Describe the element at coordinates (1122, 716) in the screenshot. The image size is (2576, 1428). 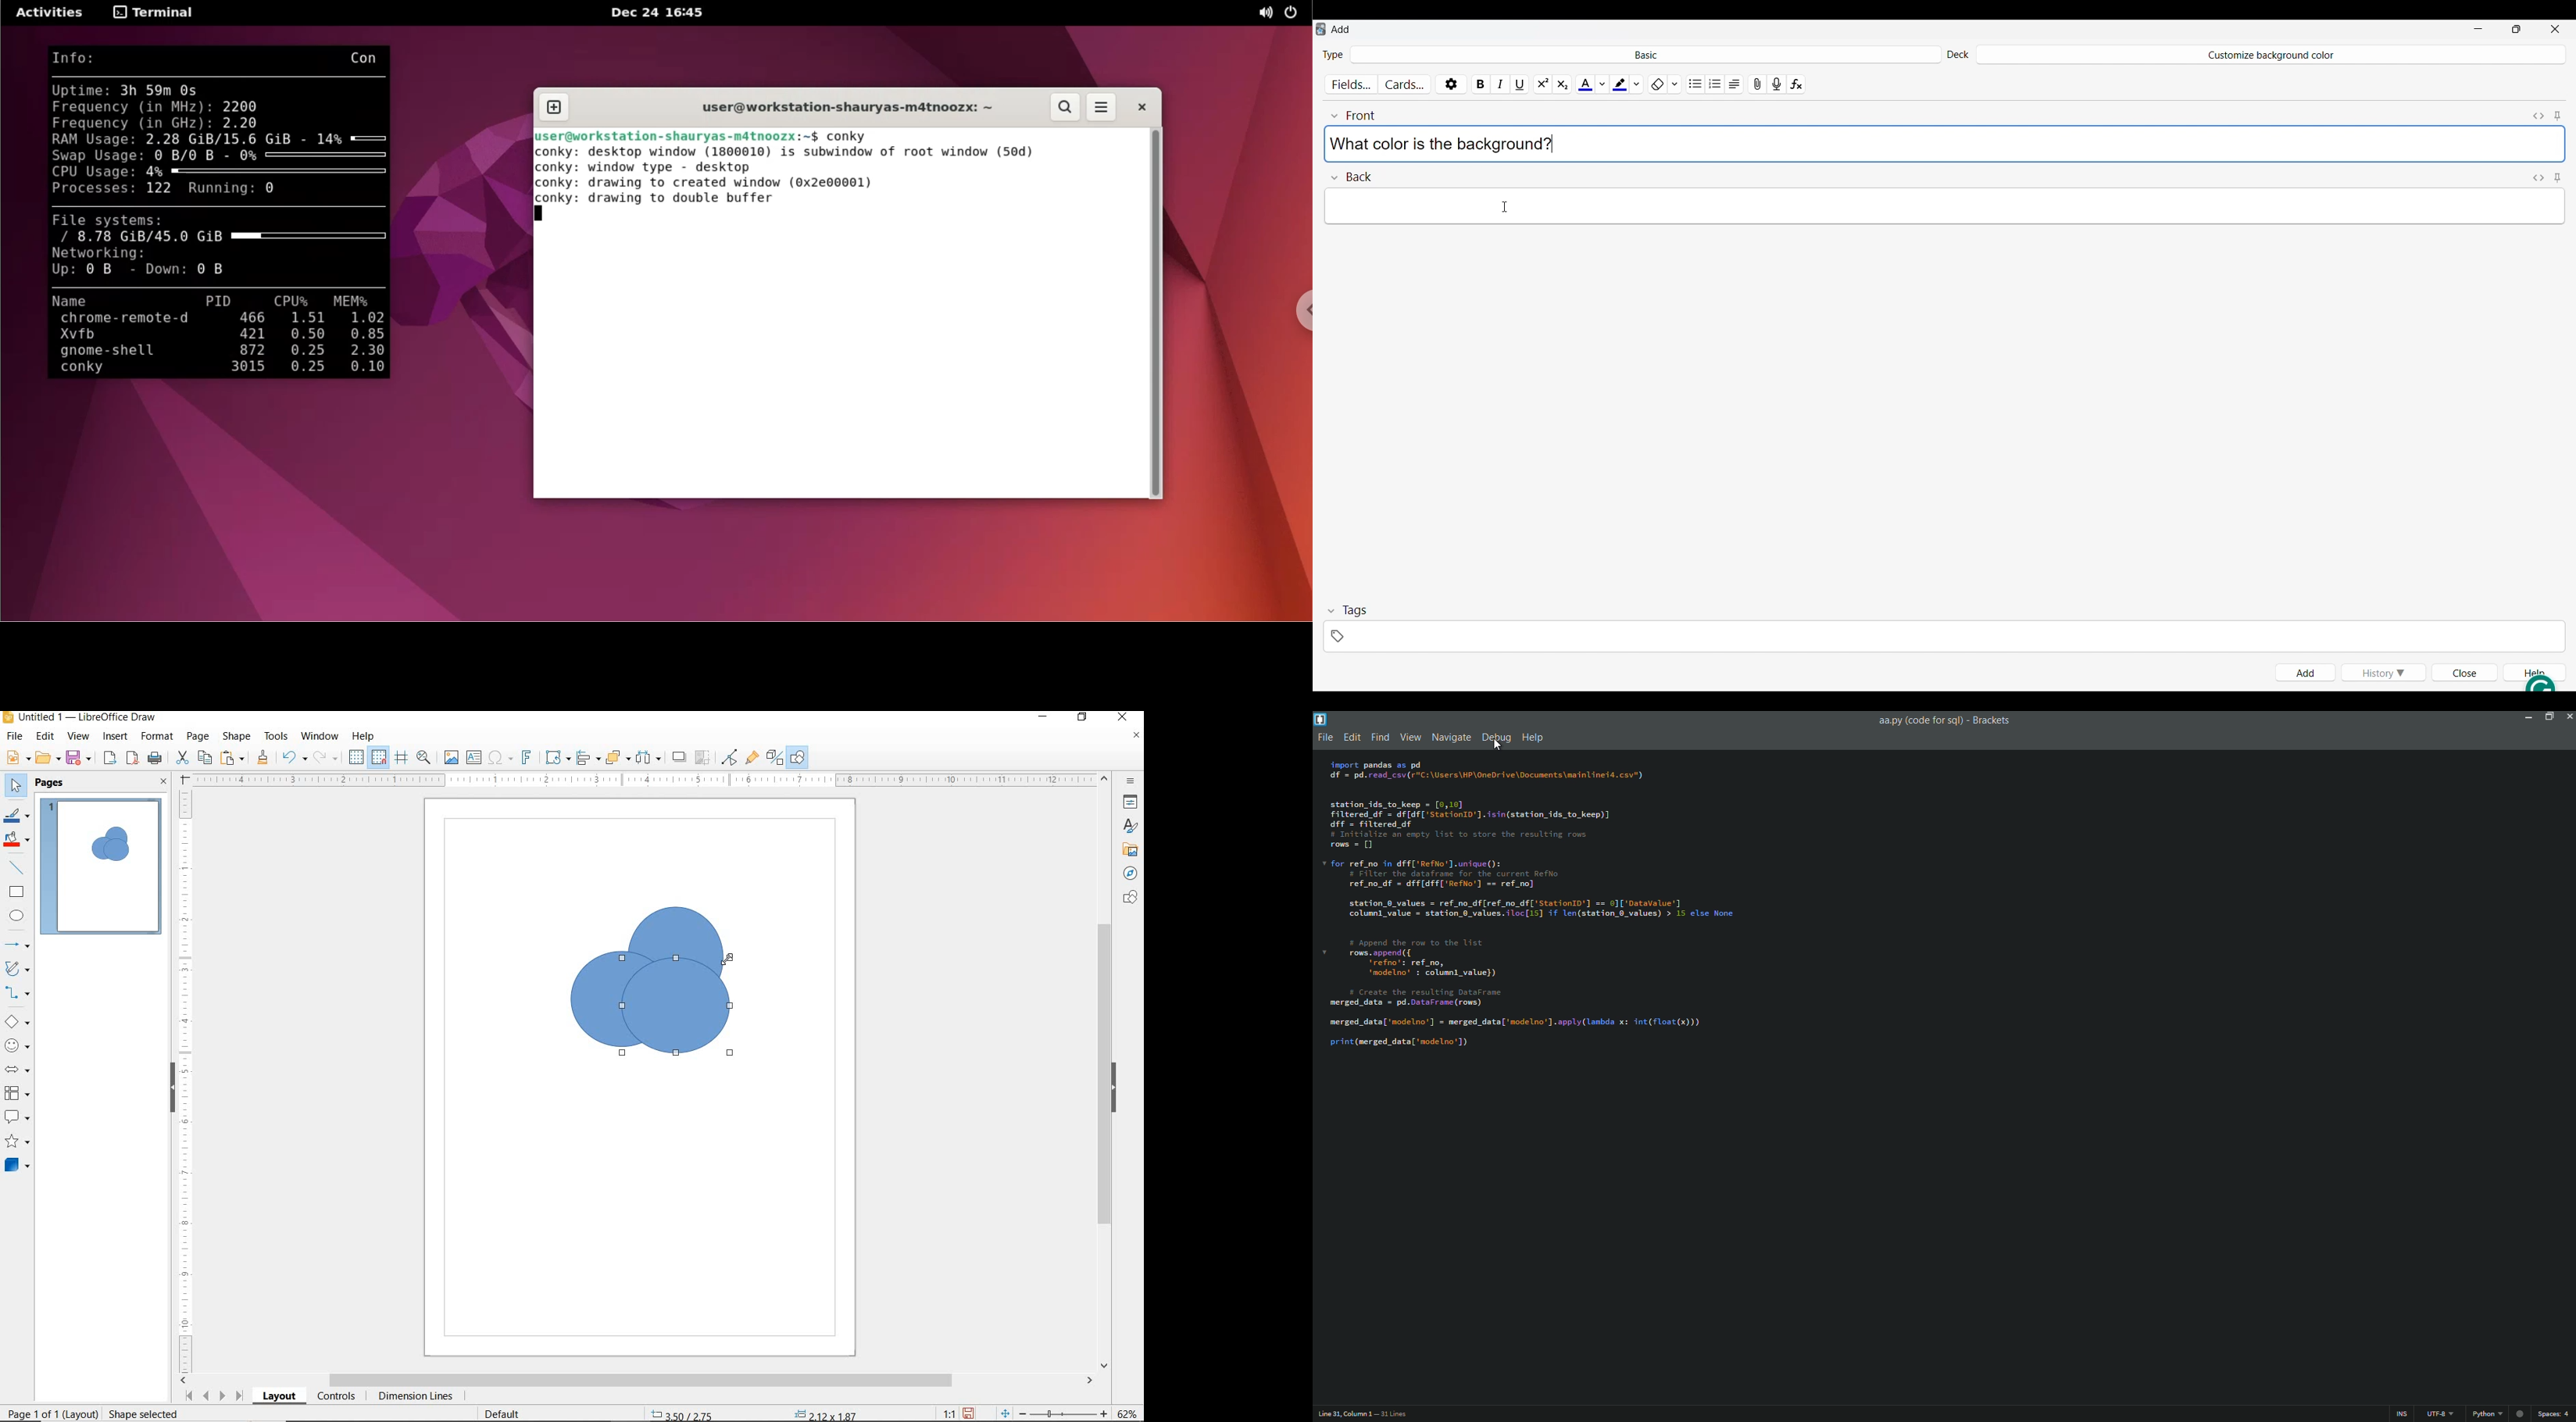
I see `CLOSE` at that location.